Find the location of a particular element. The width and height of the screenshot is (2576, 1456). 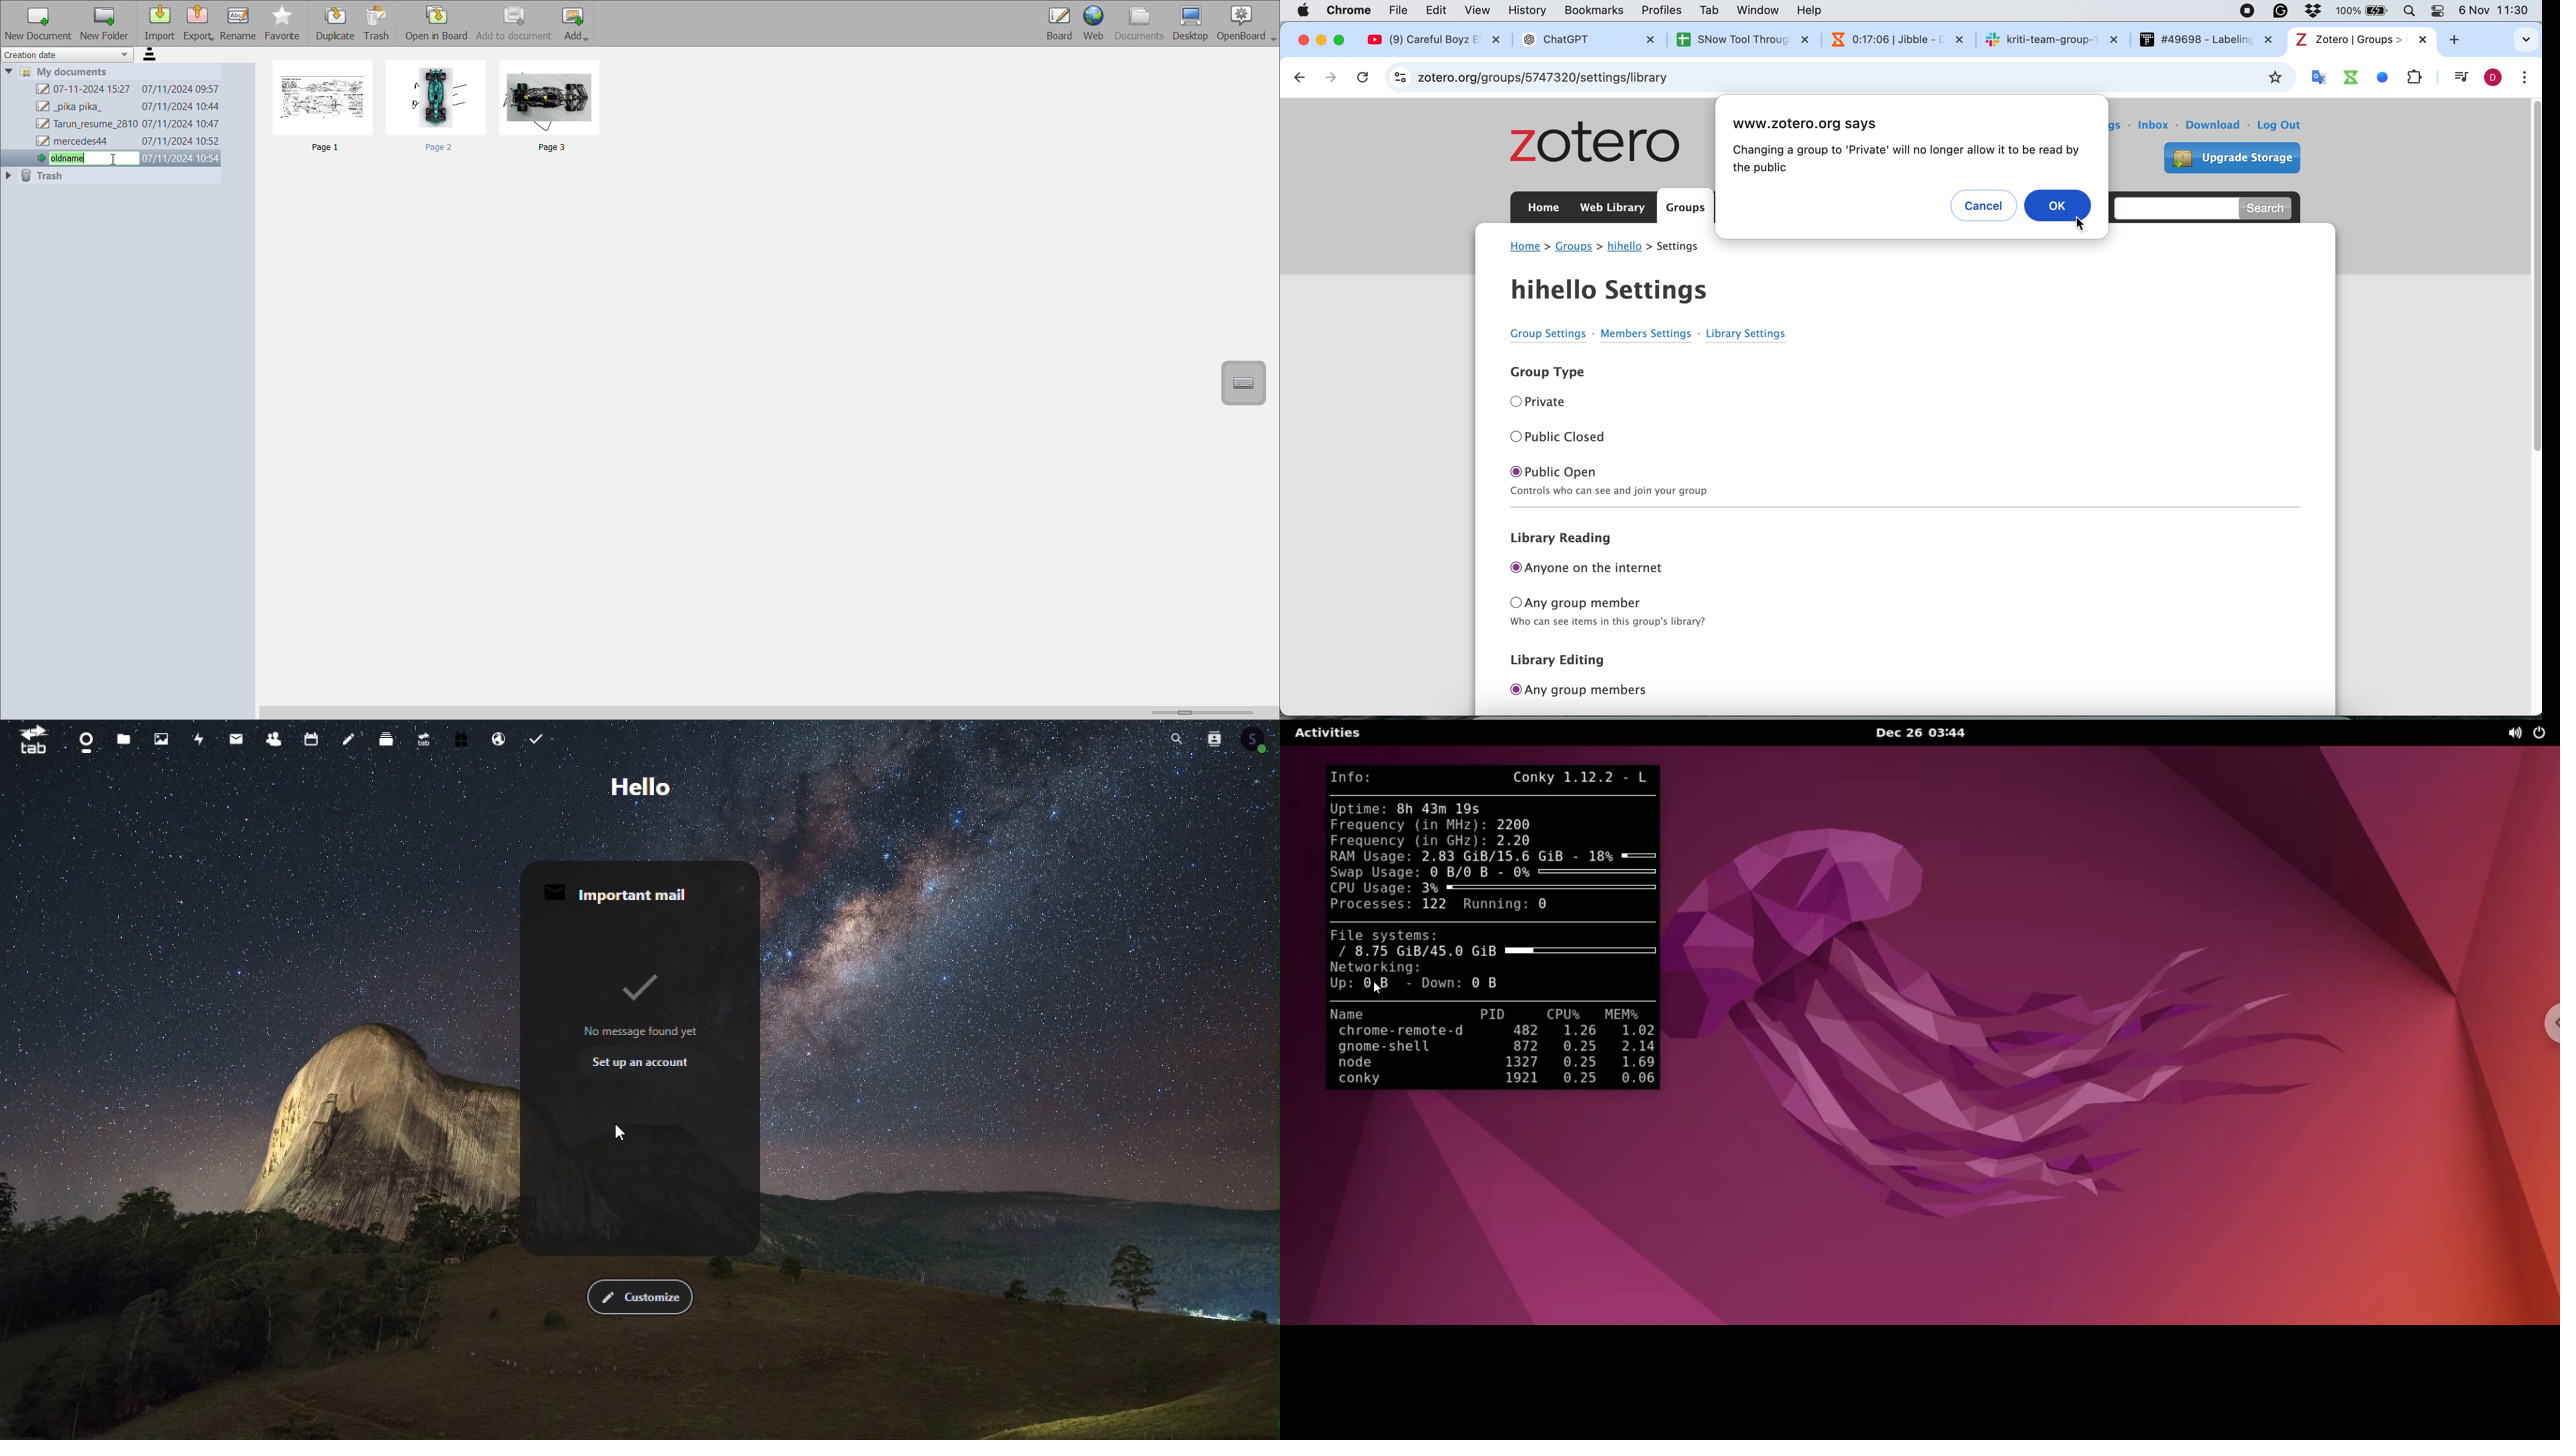

any group members is located at coordinates (1583, 691).